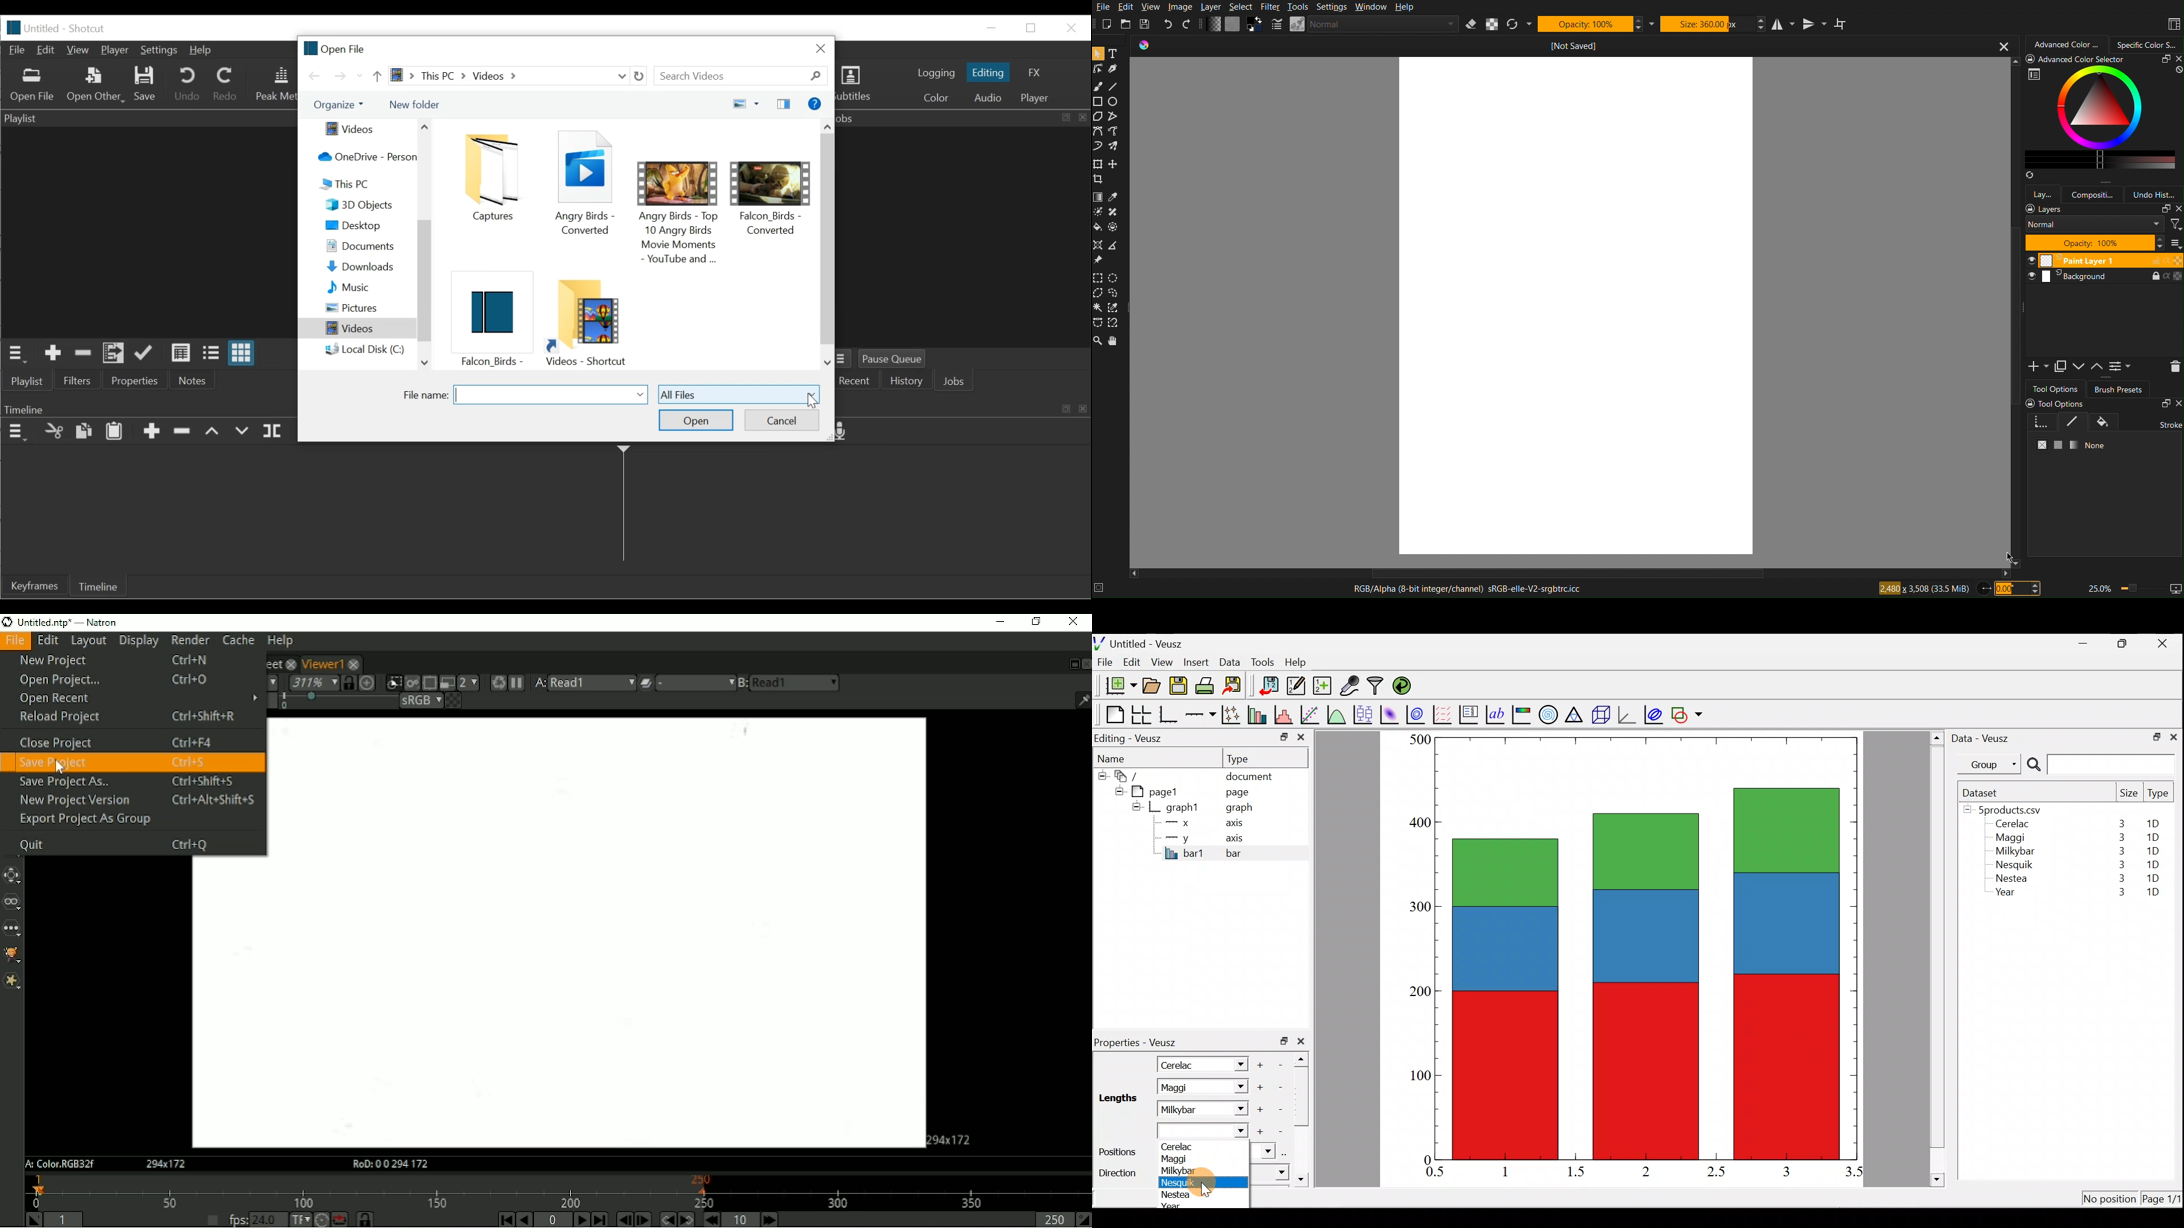 The image size is (2184, 1232). I want to click on 2.5, so click(1716, 1172).